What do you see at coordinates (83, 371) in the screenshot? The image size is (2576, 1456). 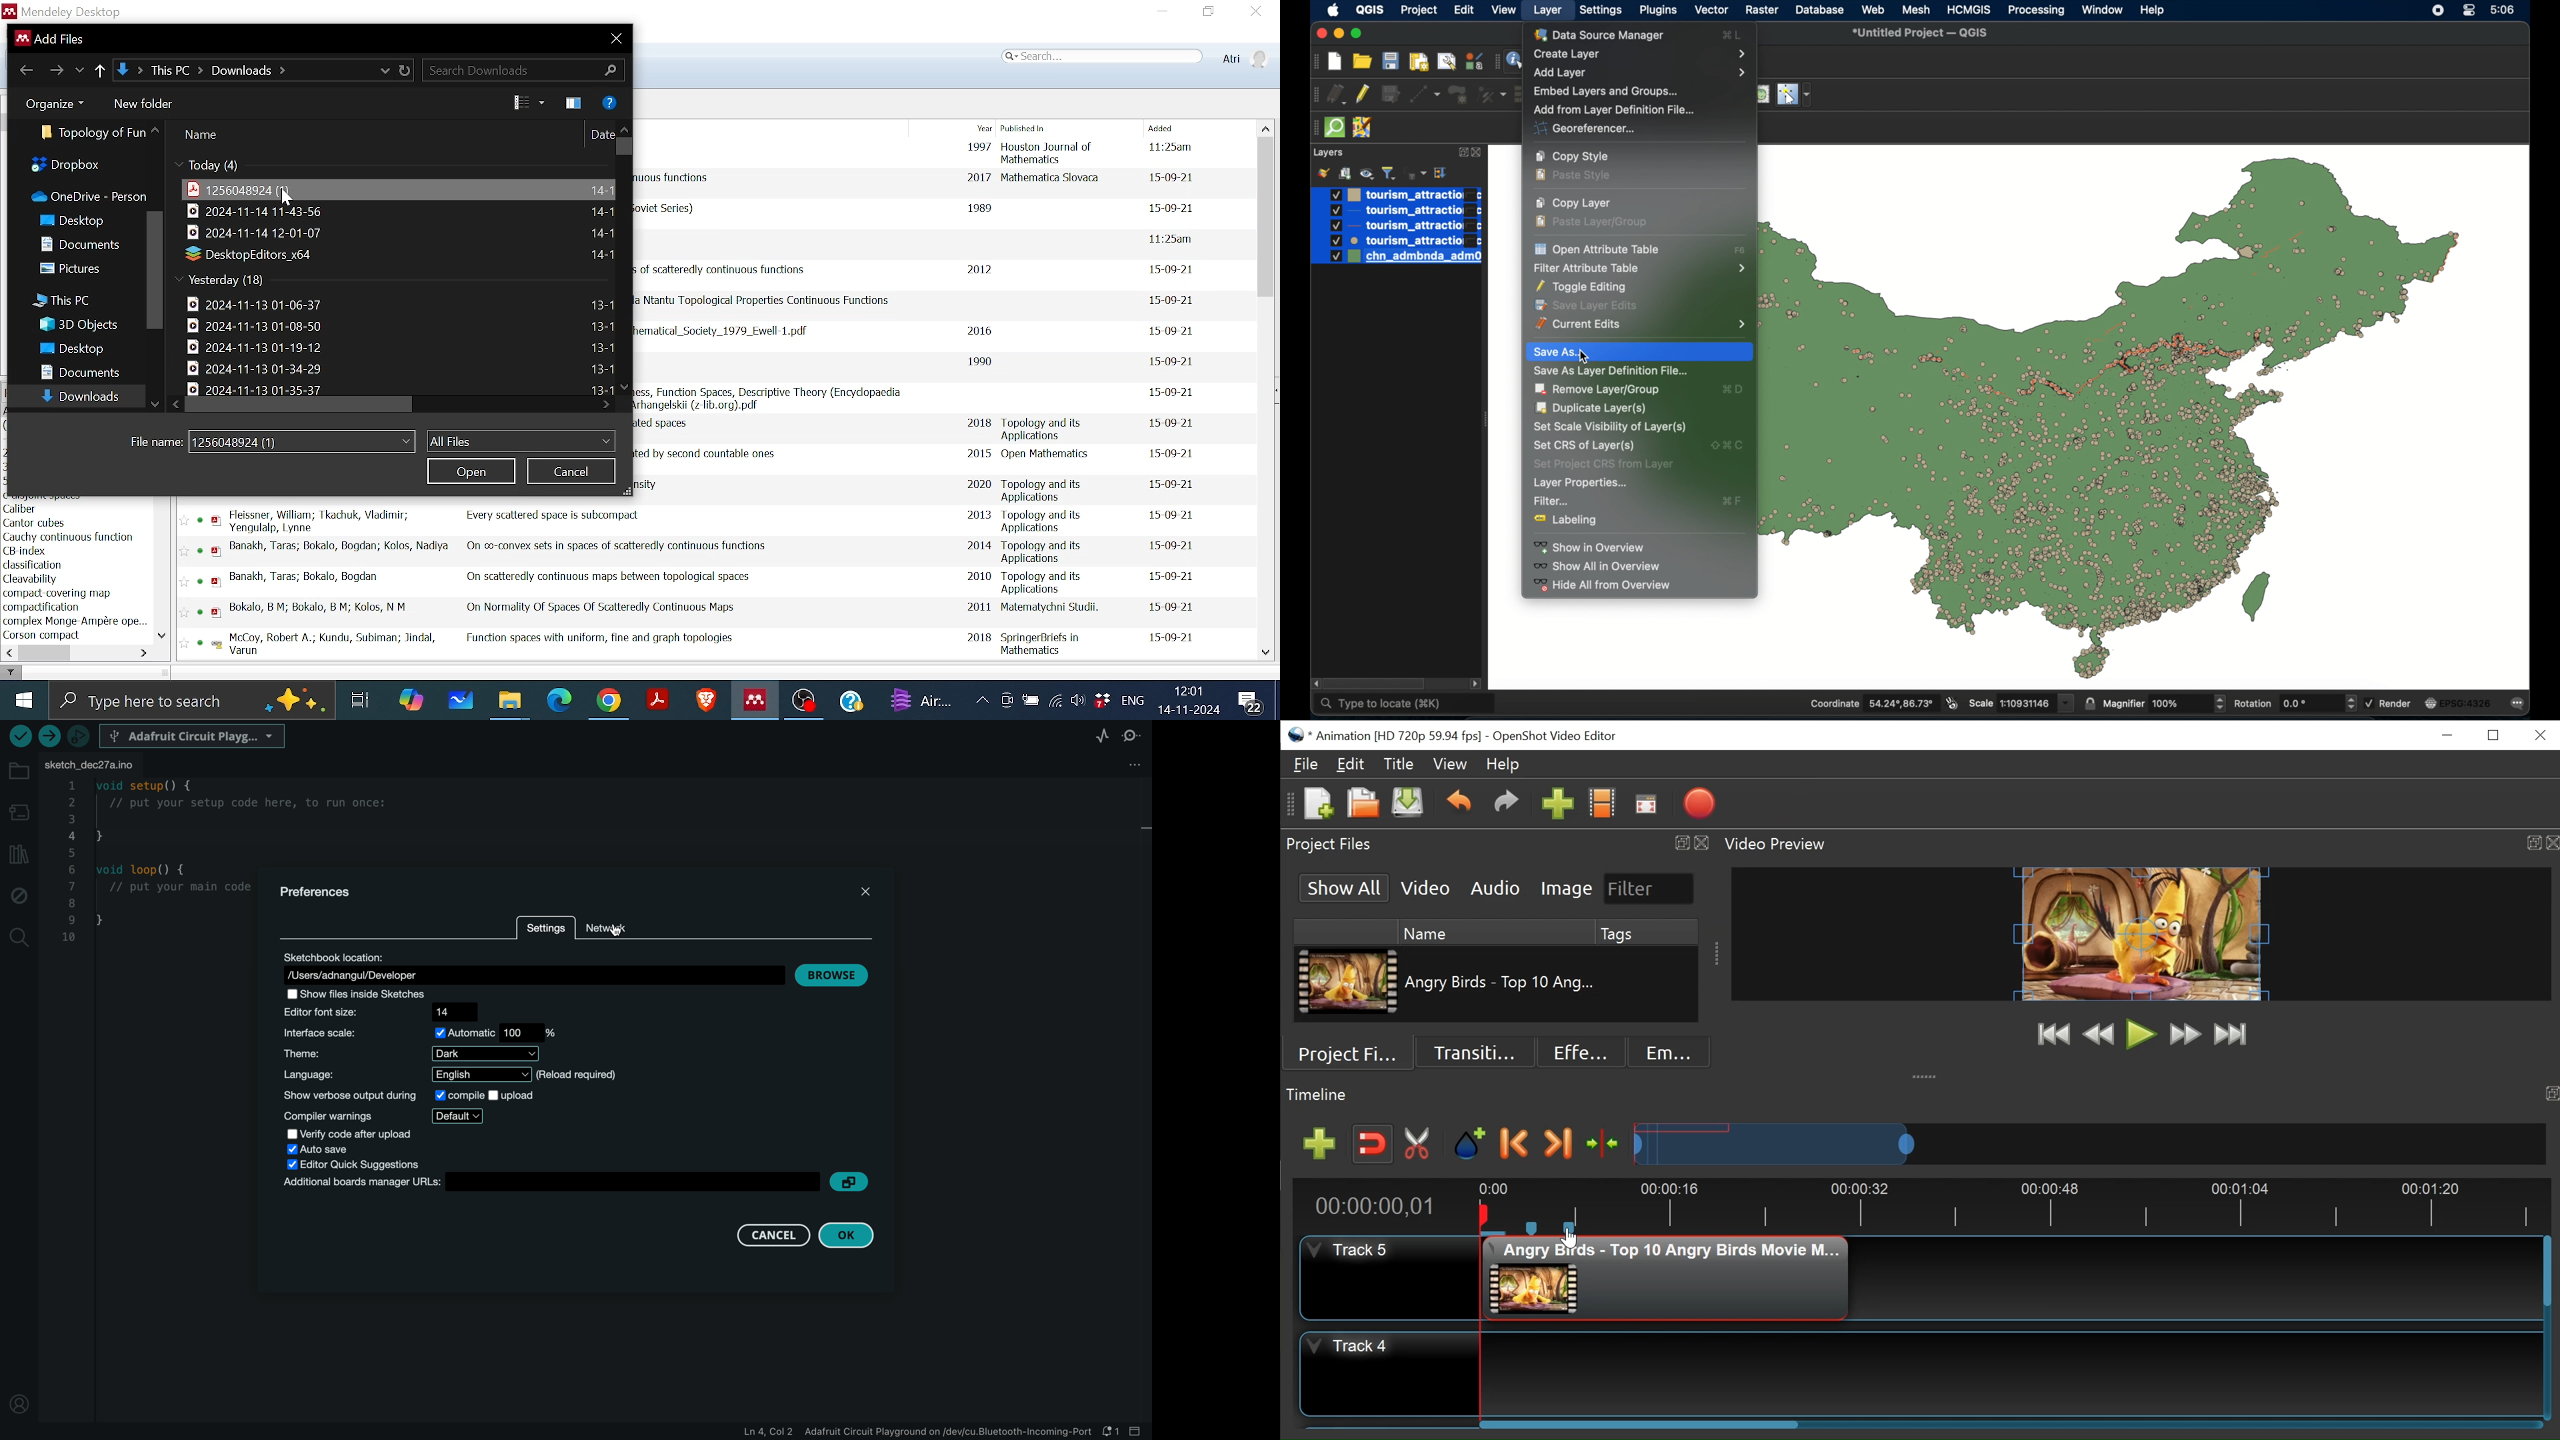 I see `Documents` at bounding box center [83, 371].